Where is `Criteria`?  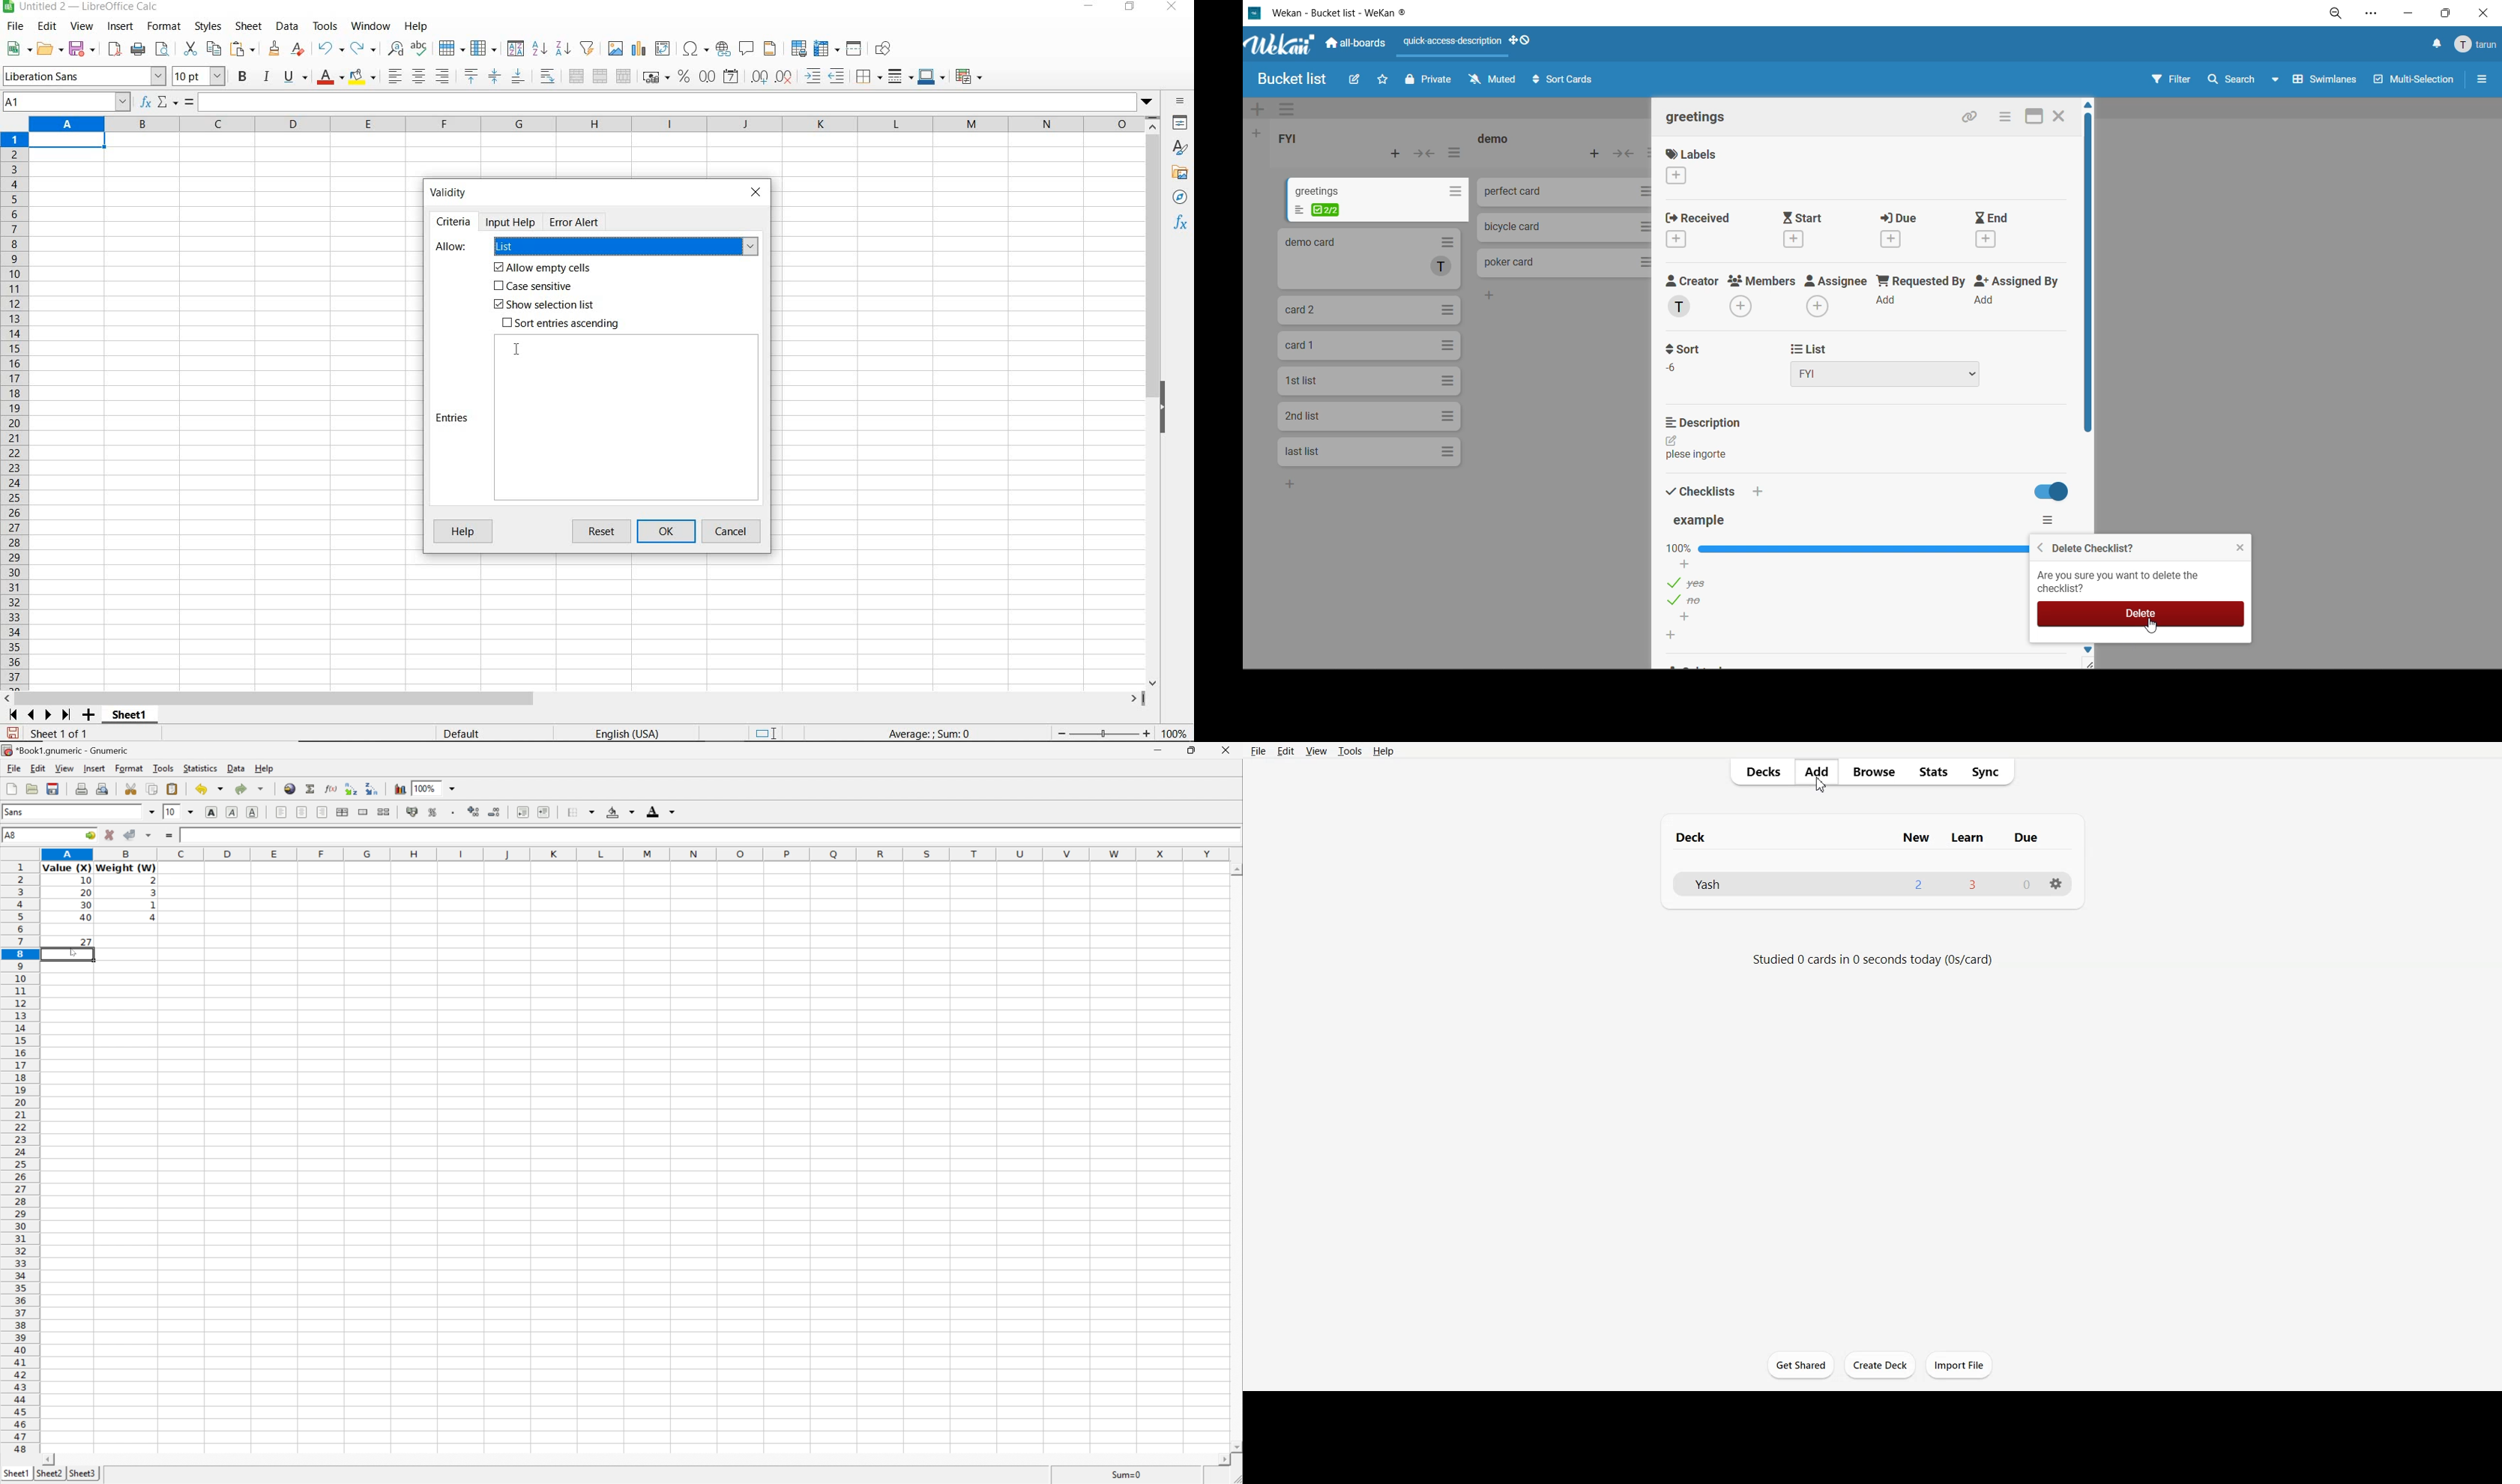
Criteria is located at coordinates (453, 222).